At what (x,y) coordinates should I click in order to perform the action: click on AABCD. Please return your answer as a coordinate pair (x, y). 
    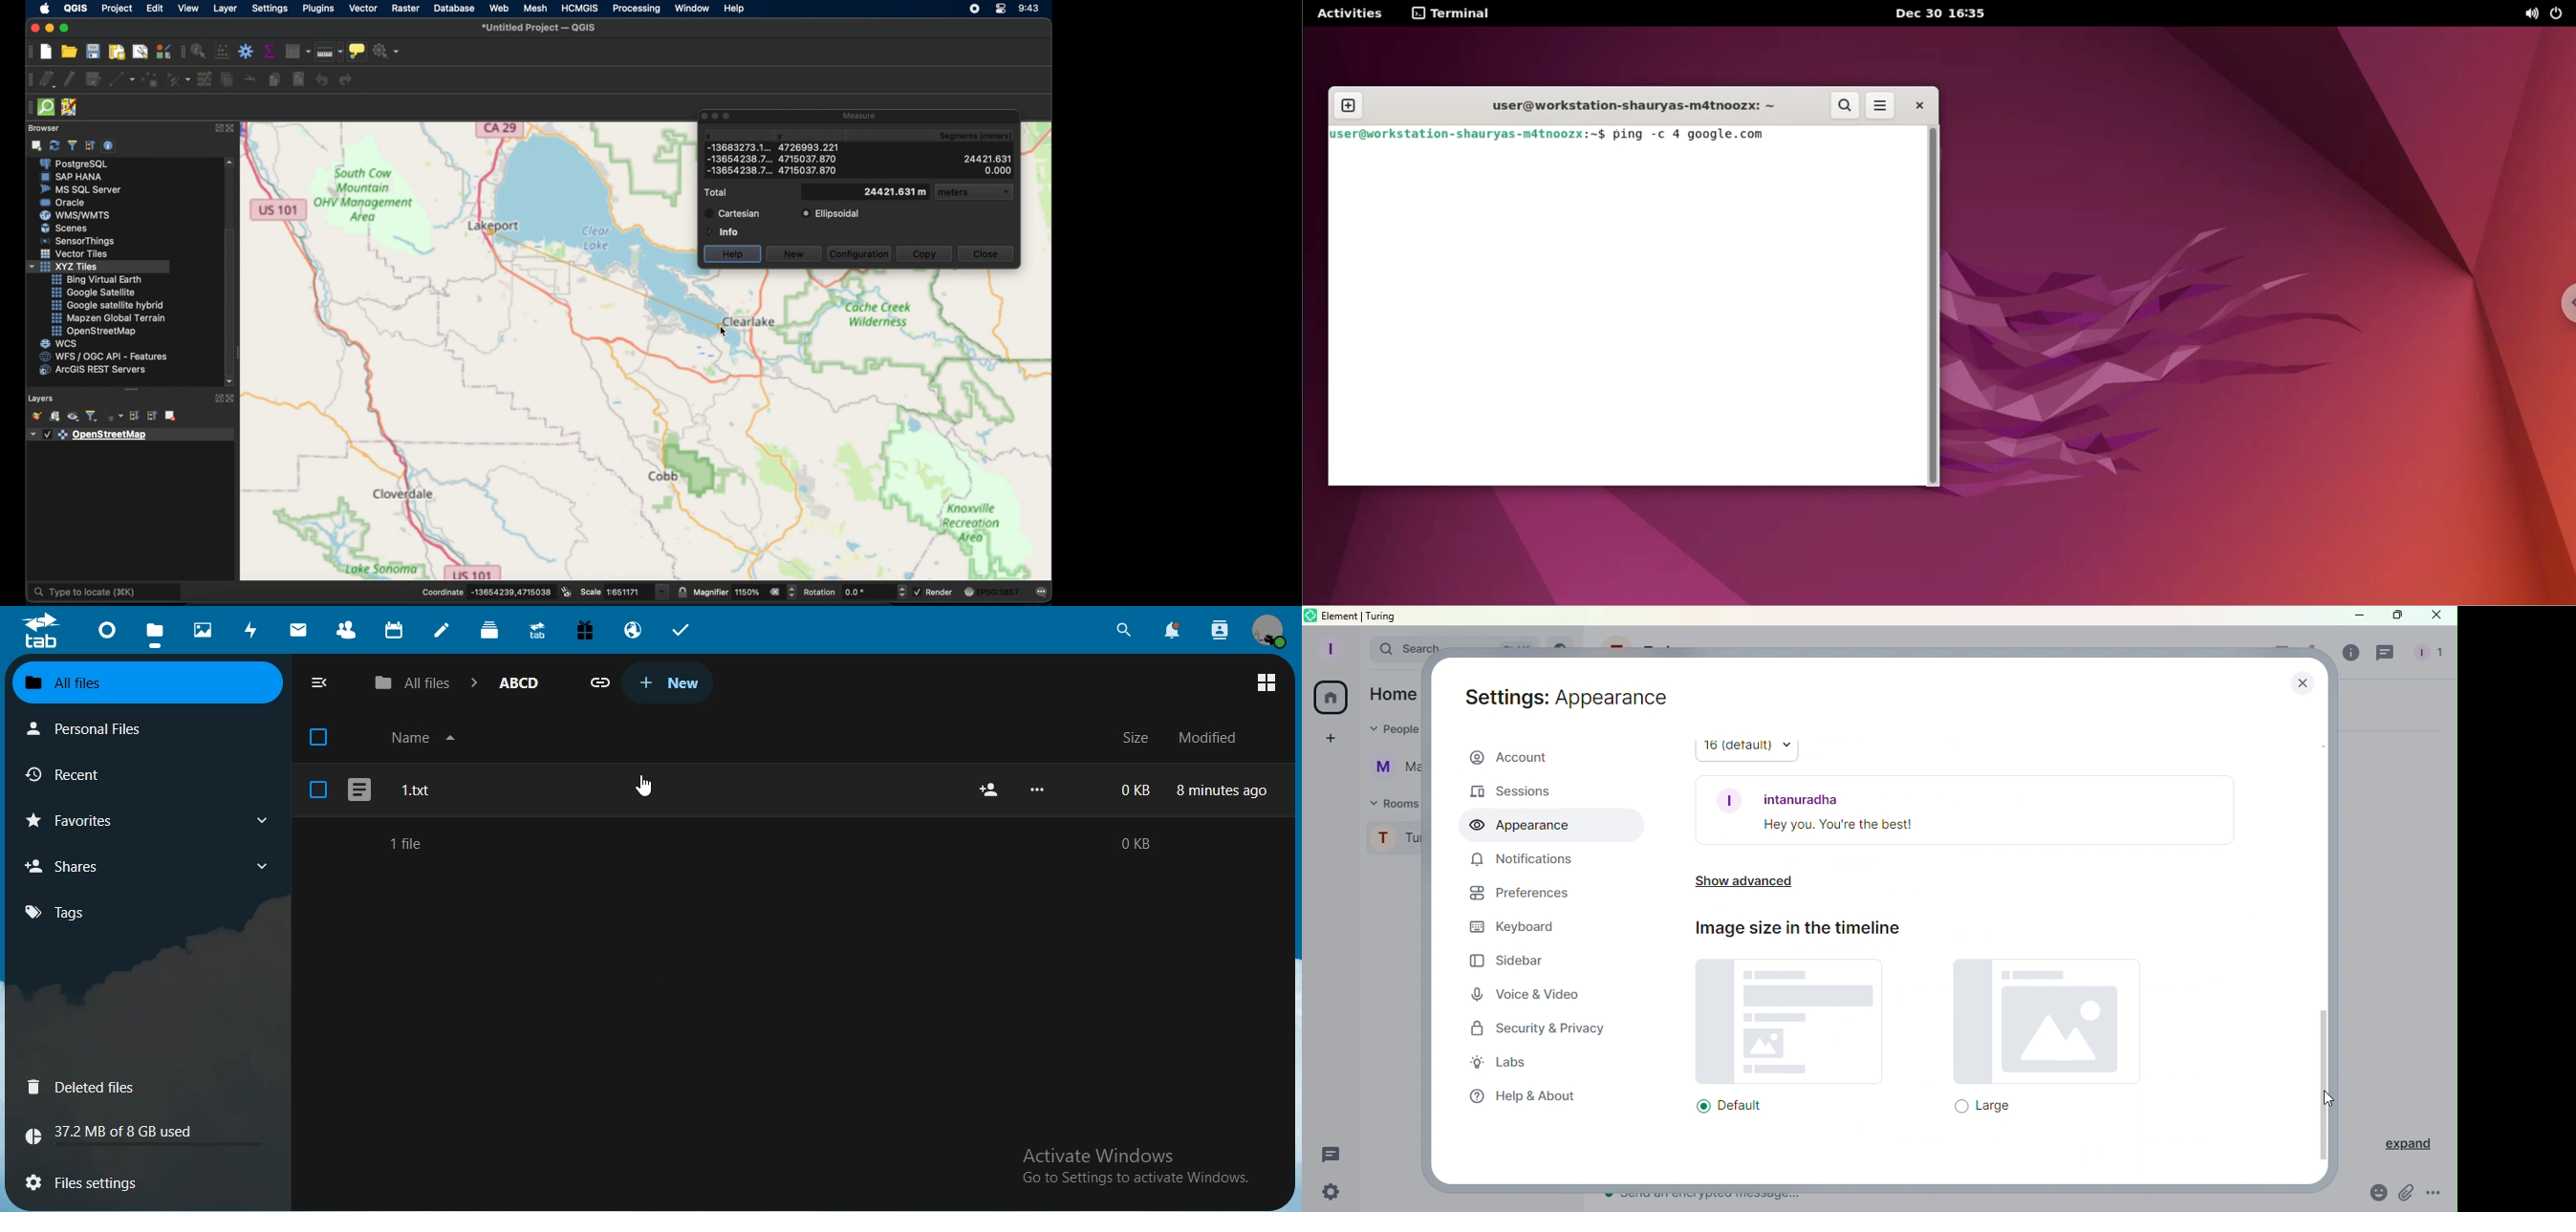
    Looking at the image, I should click on (519, 682).